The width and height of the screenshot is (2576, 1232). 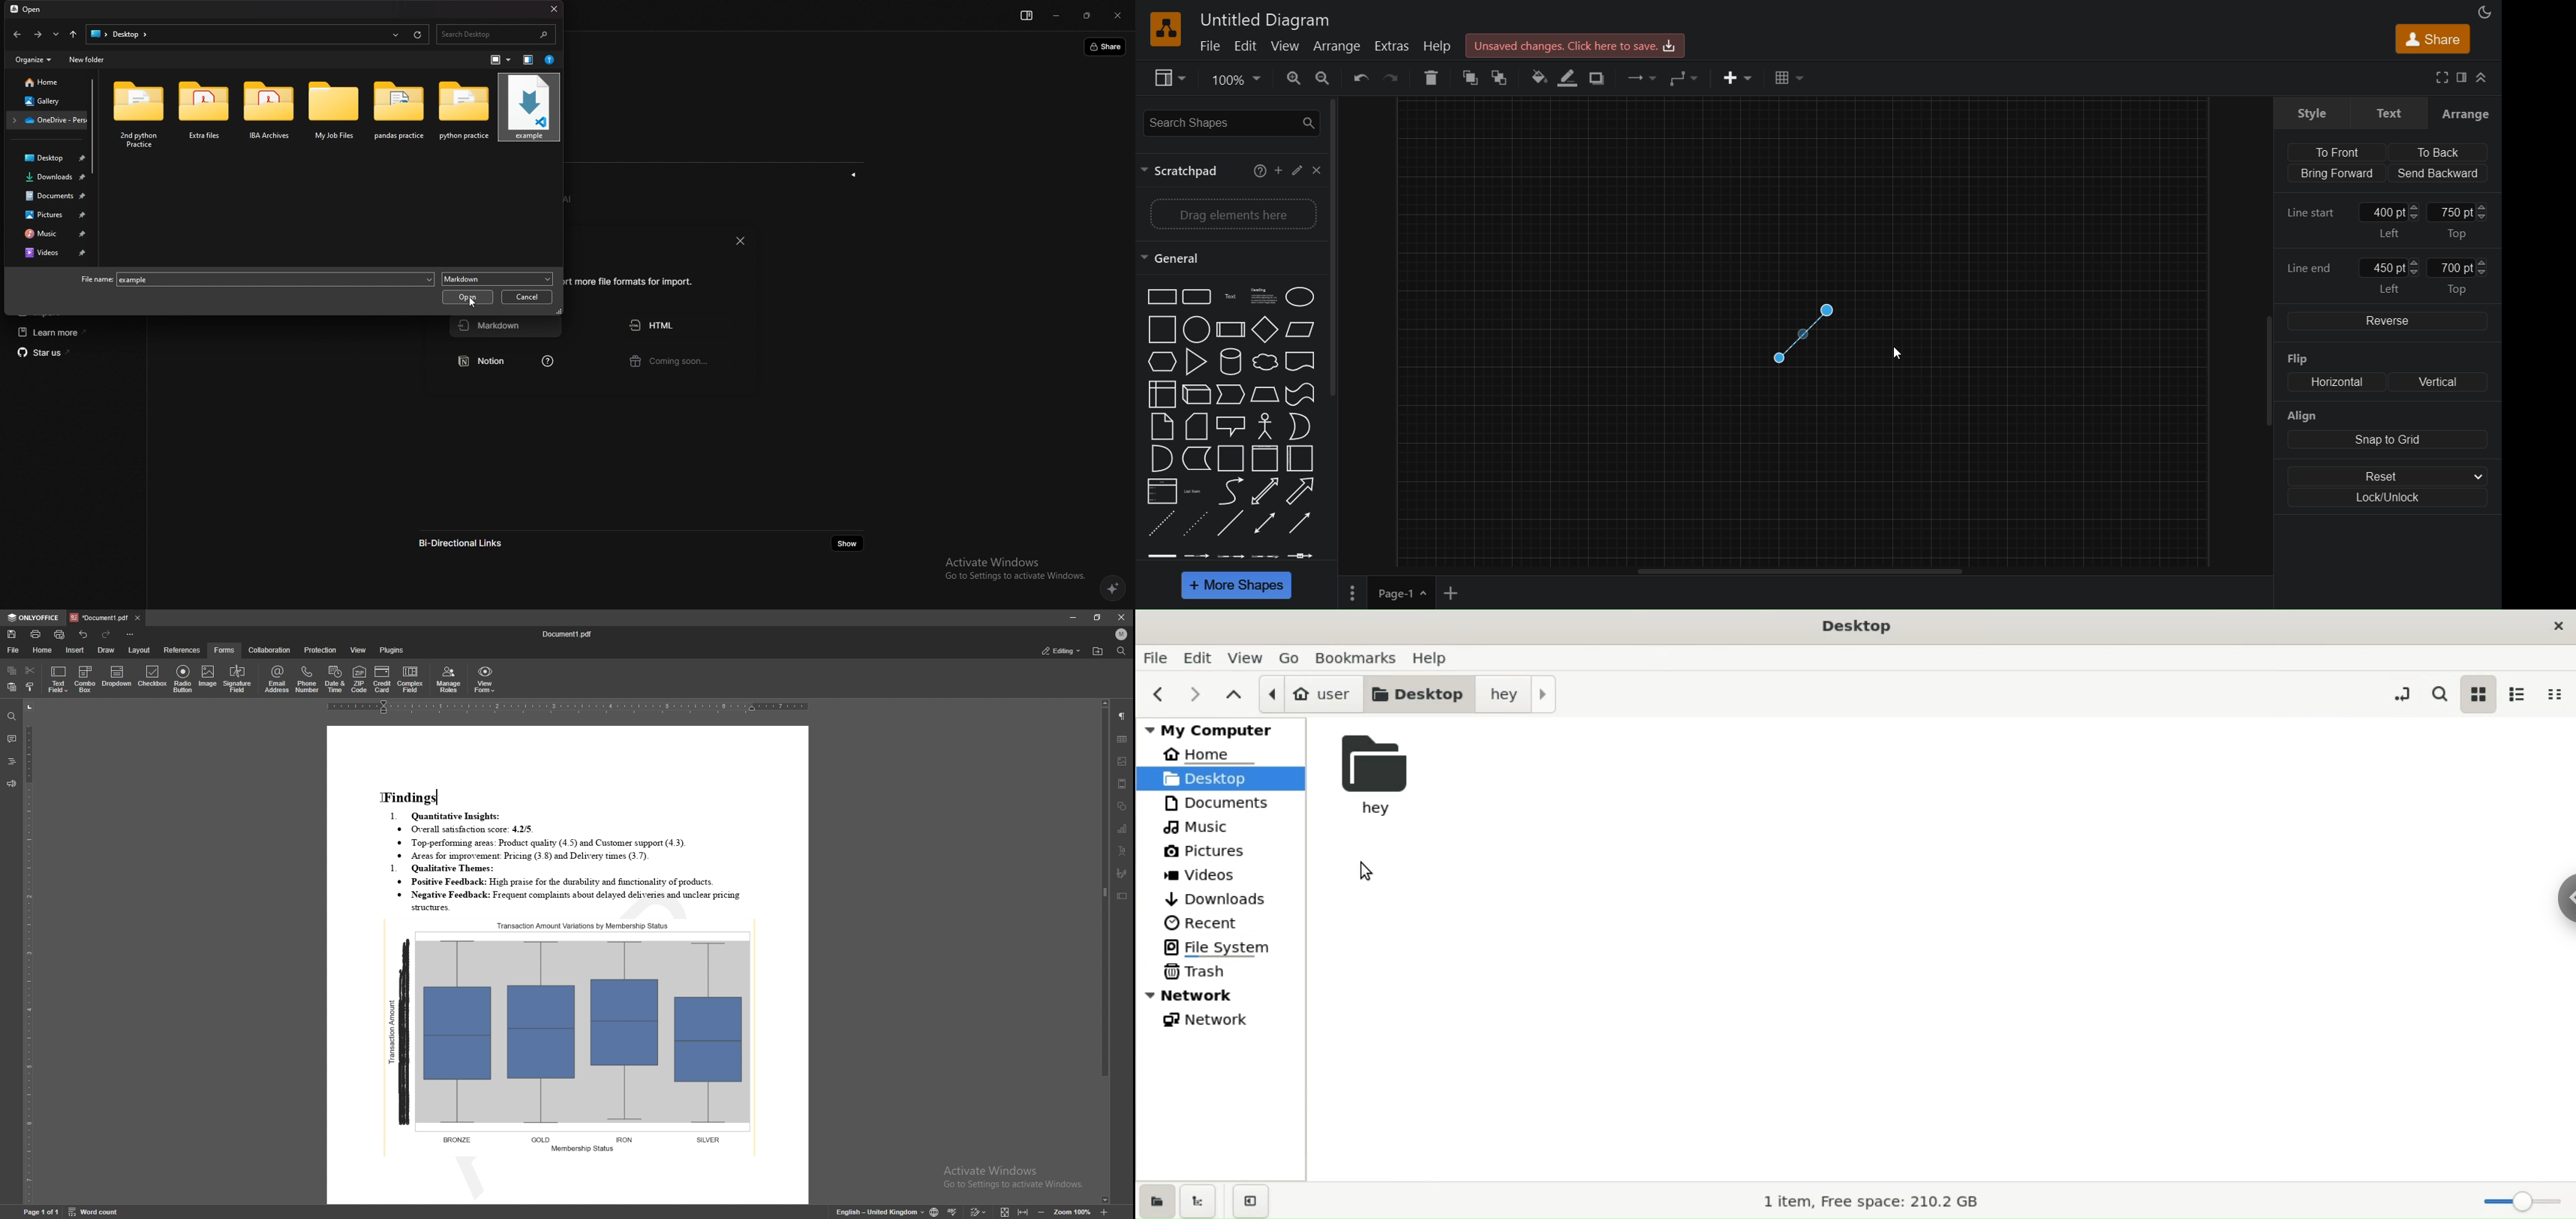 What do you see at coordinates (1194, 491) in the screenshot?
I see `Item list` at bounding box center [1194, 491].